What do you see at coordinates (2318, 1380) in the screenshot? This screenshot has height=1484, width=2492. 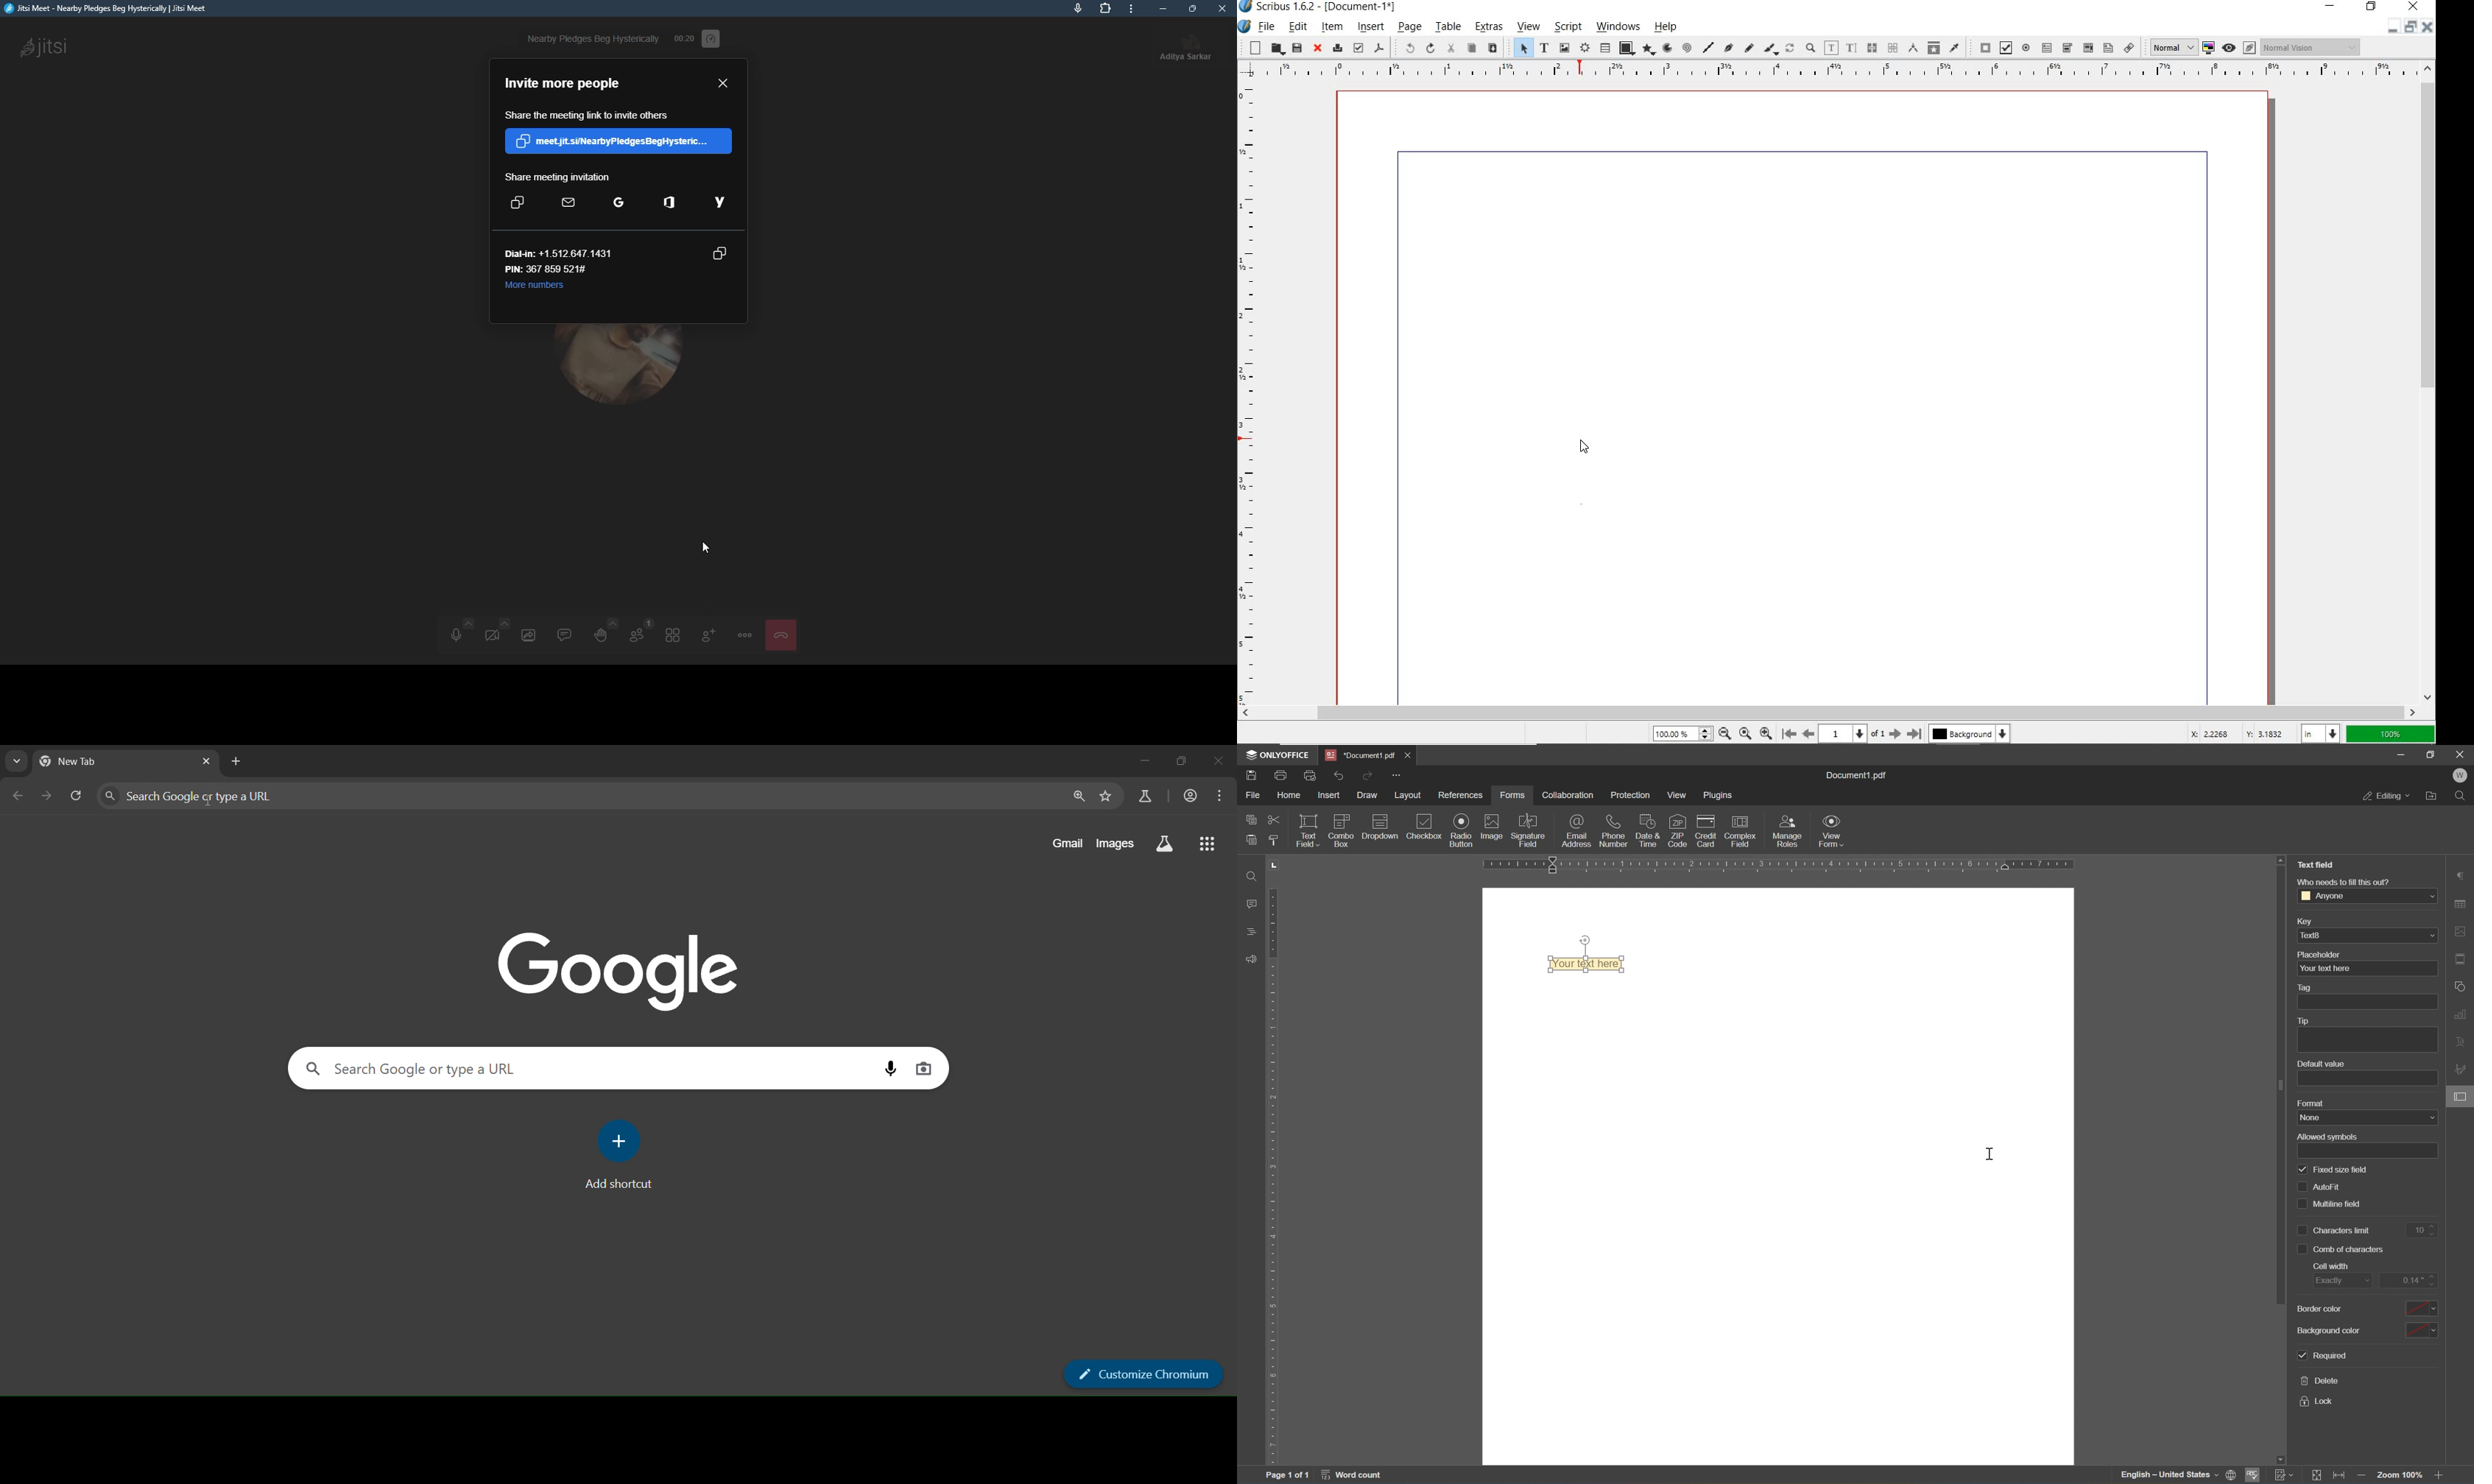 I see `delete` at bounding box center [2318, 1380].